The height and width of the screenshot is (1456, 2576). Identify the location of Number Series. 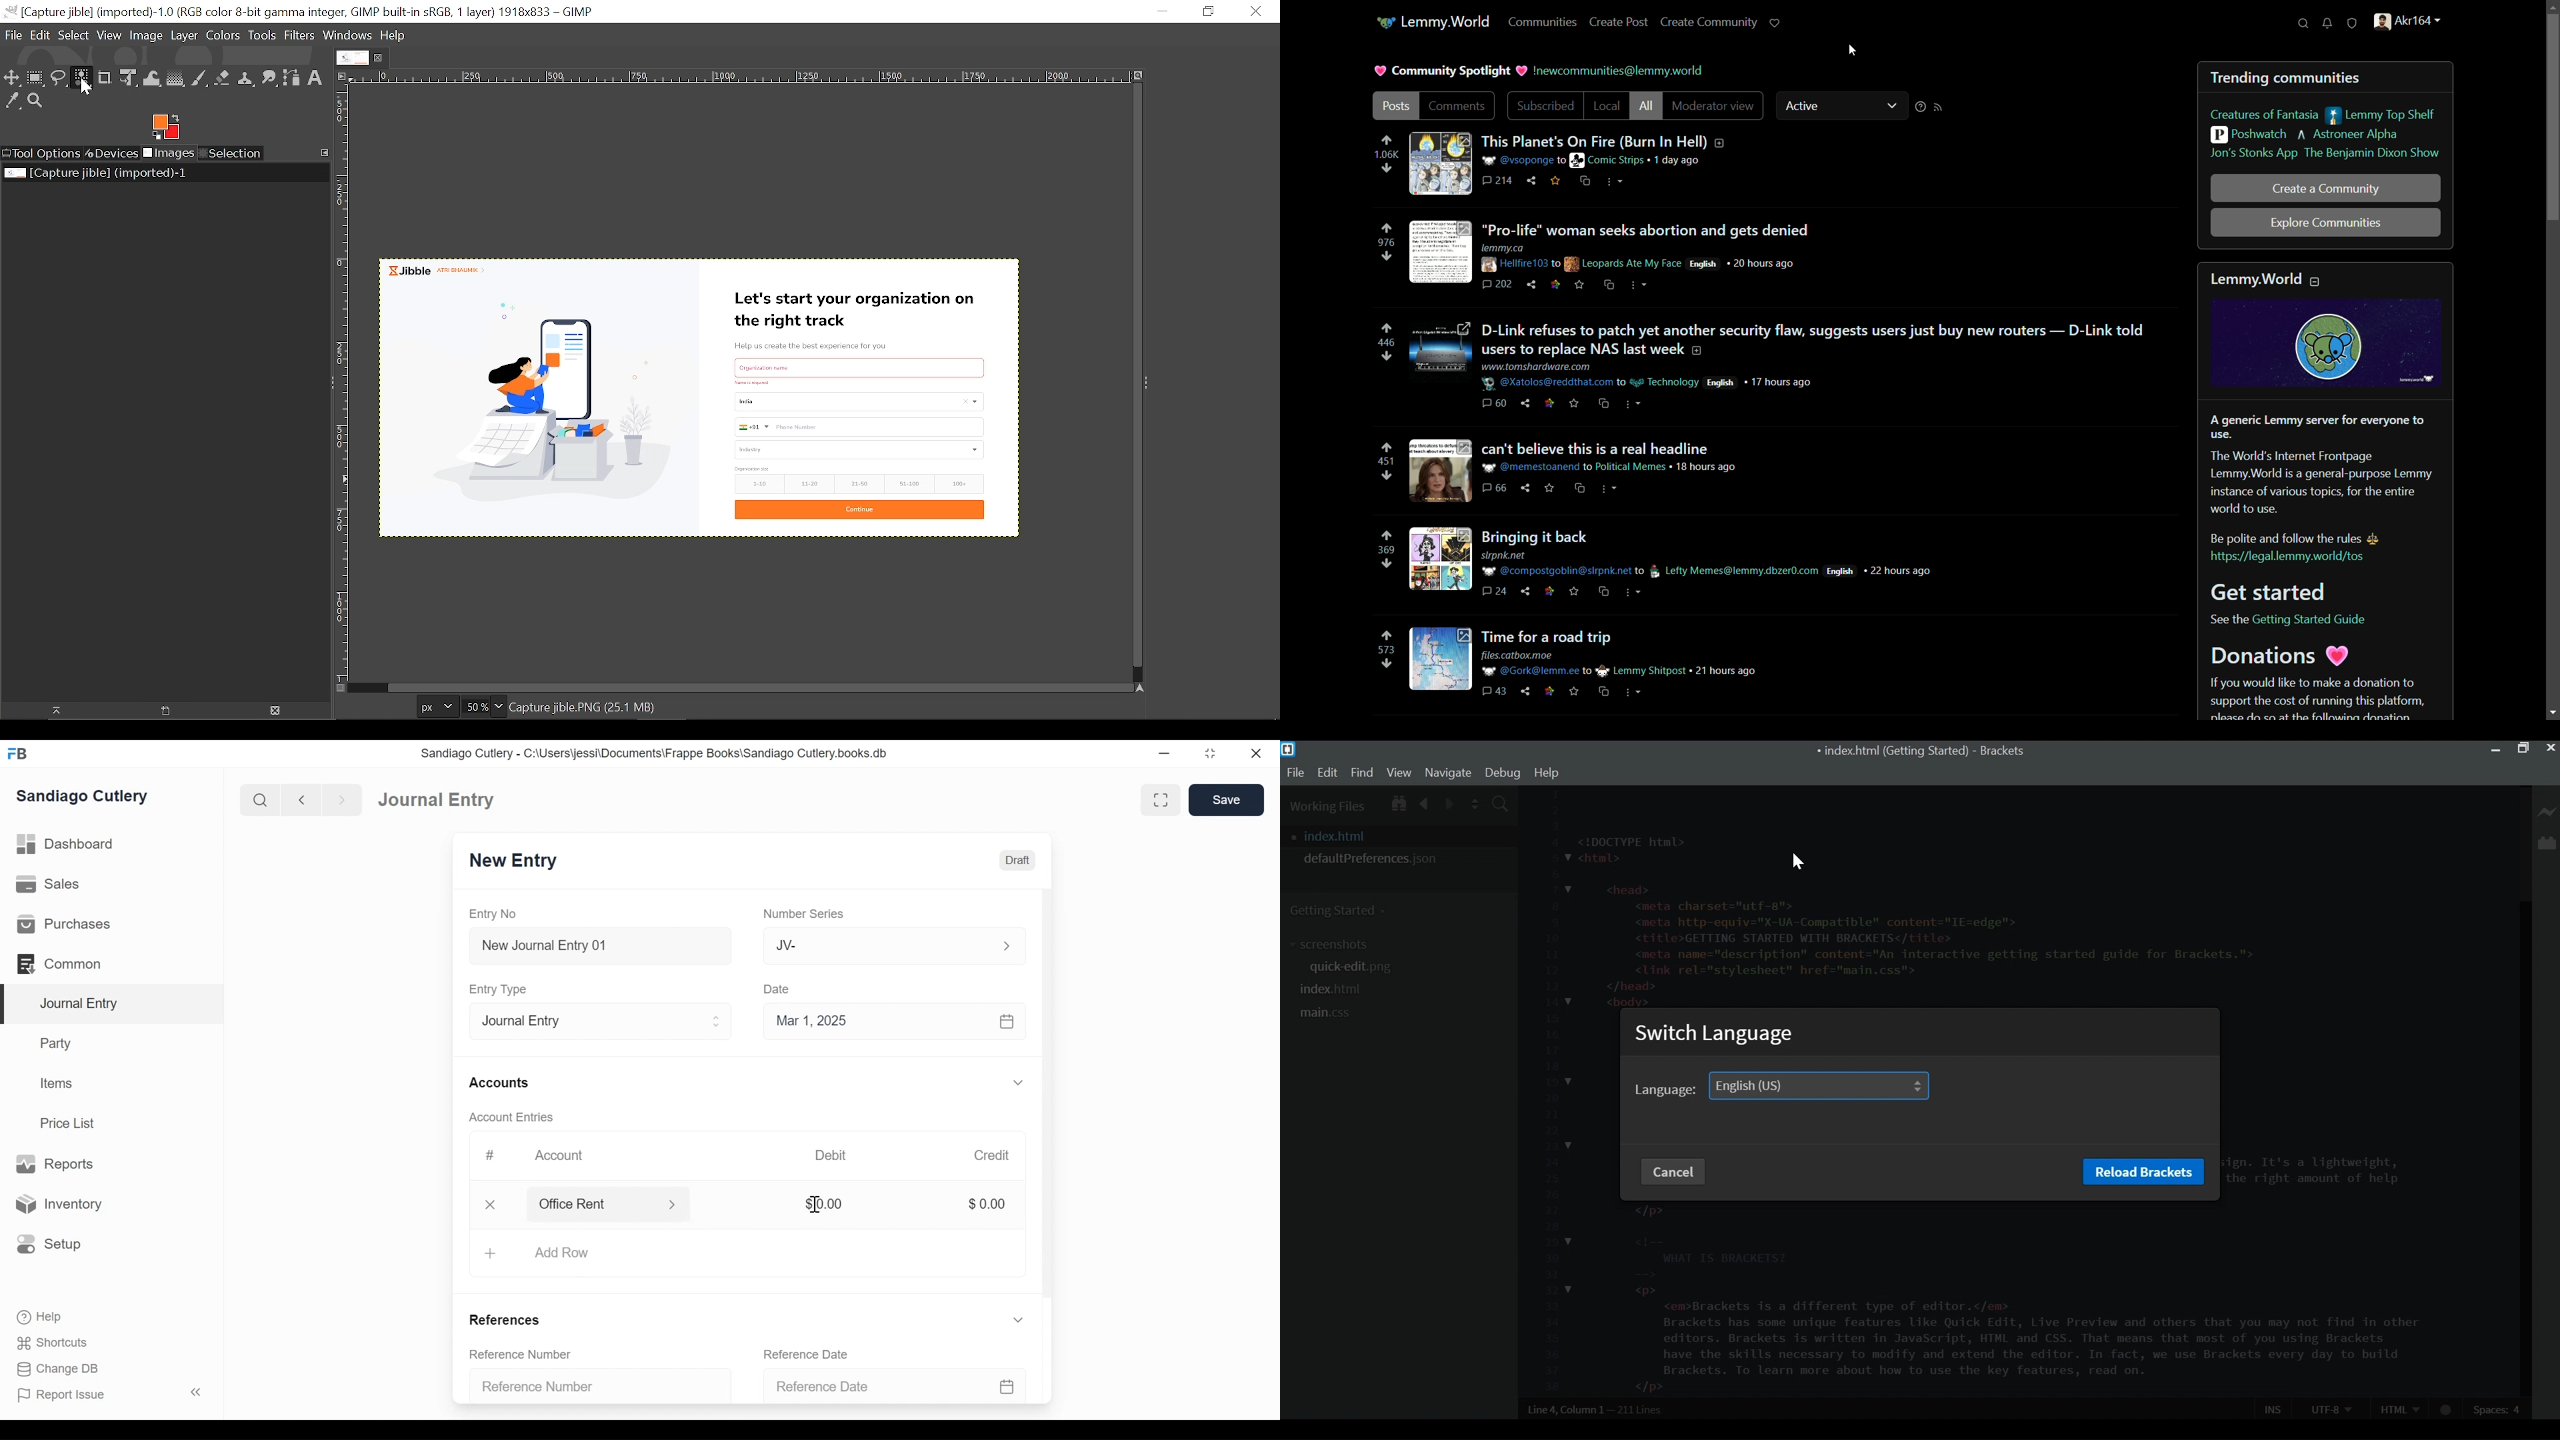
(801, 914).